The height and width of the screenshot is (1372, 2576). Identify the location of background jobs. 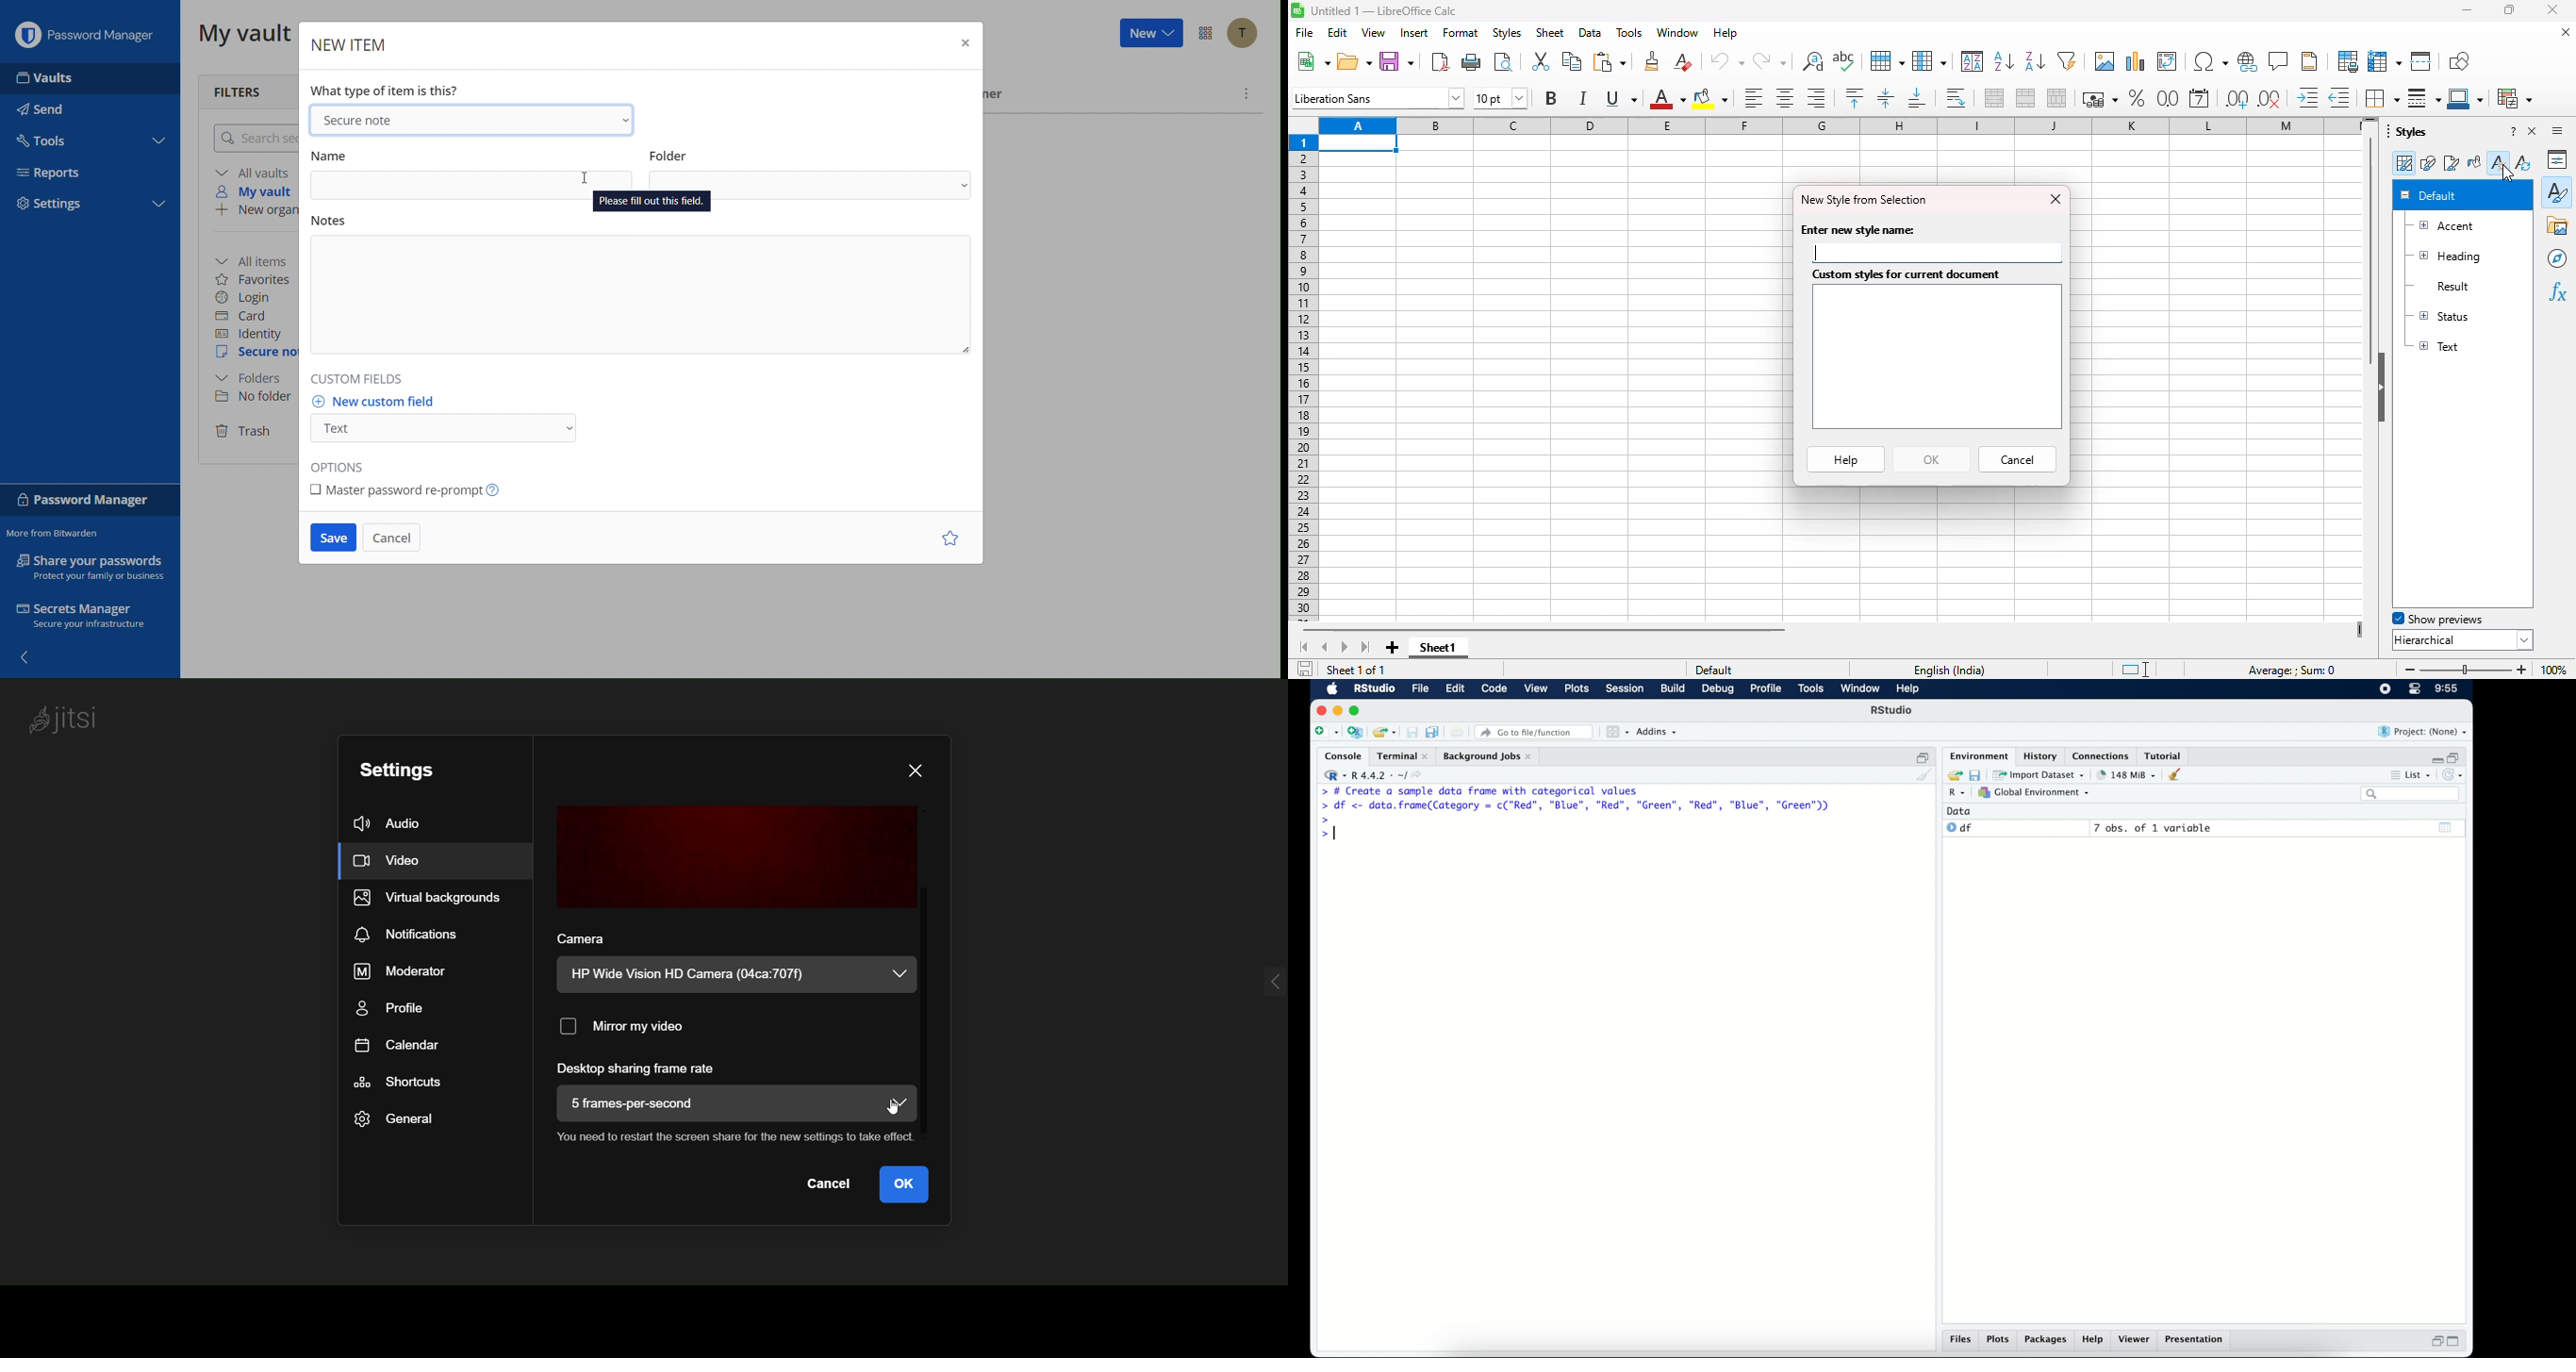
(1489, 756).